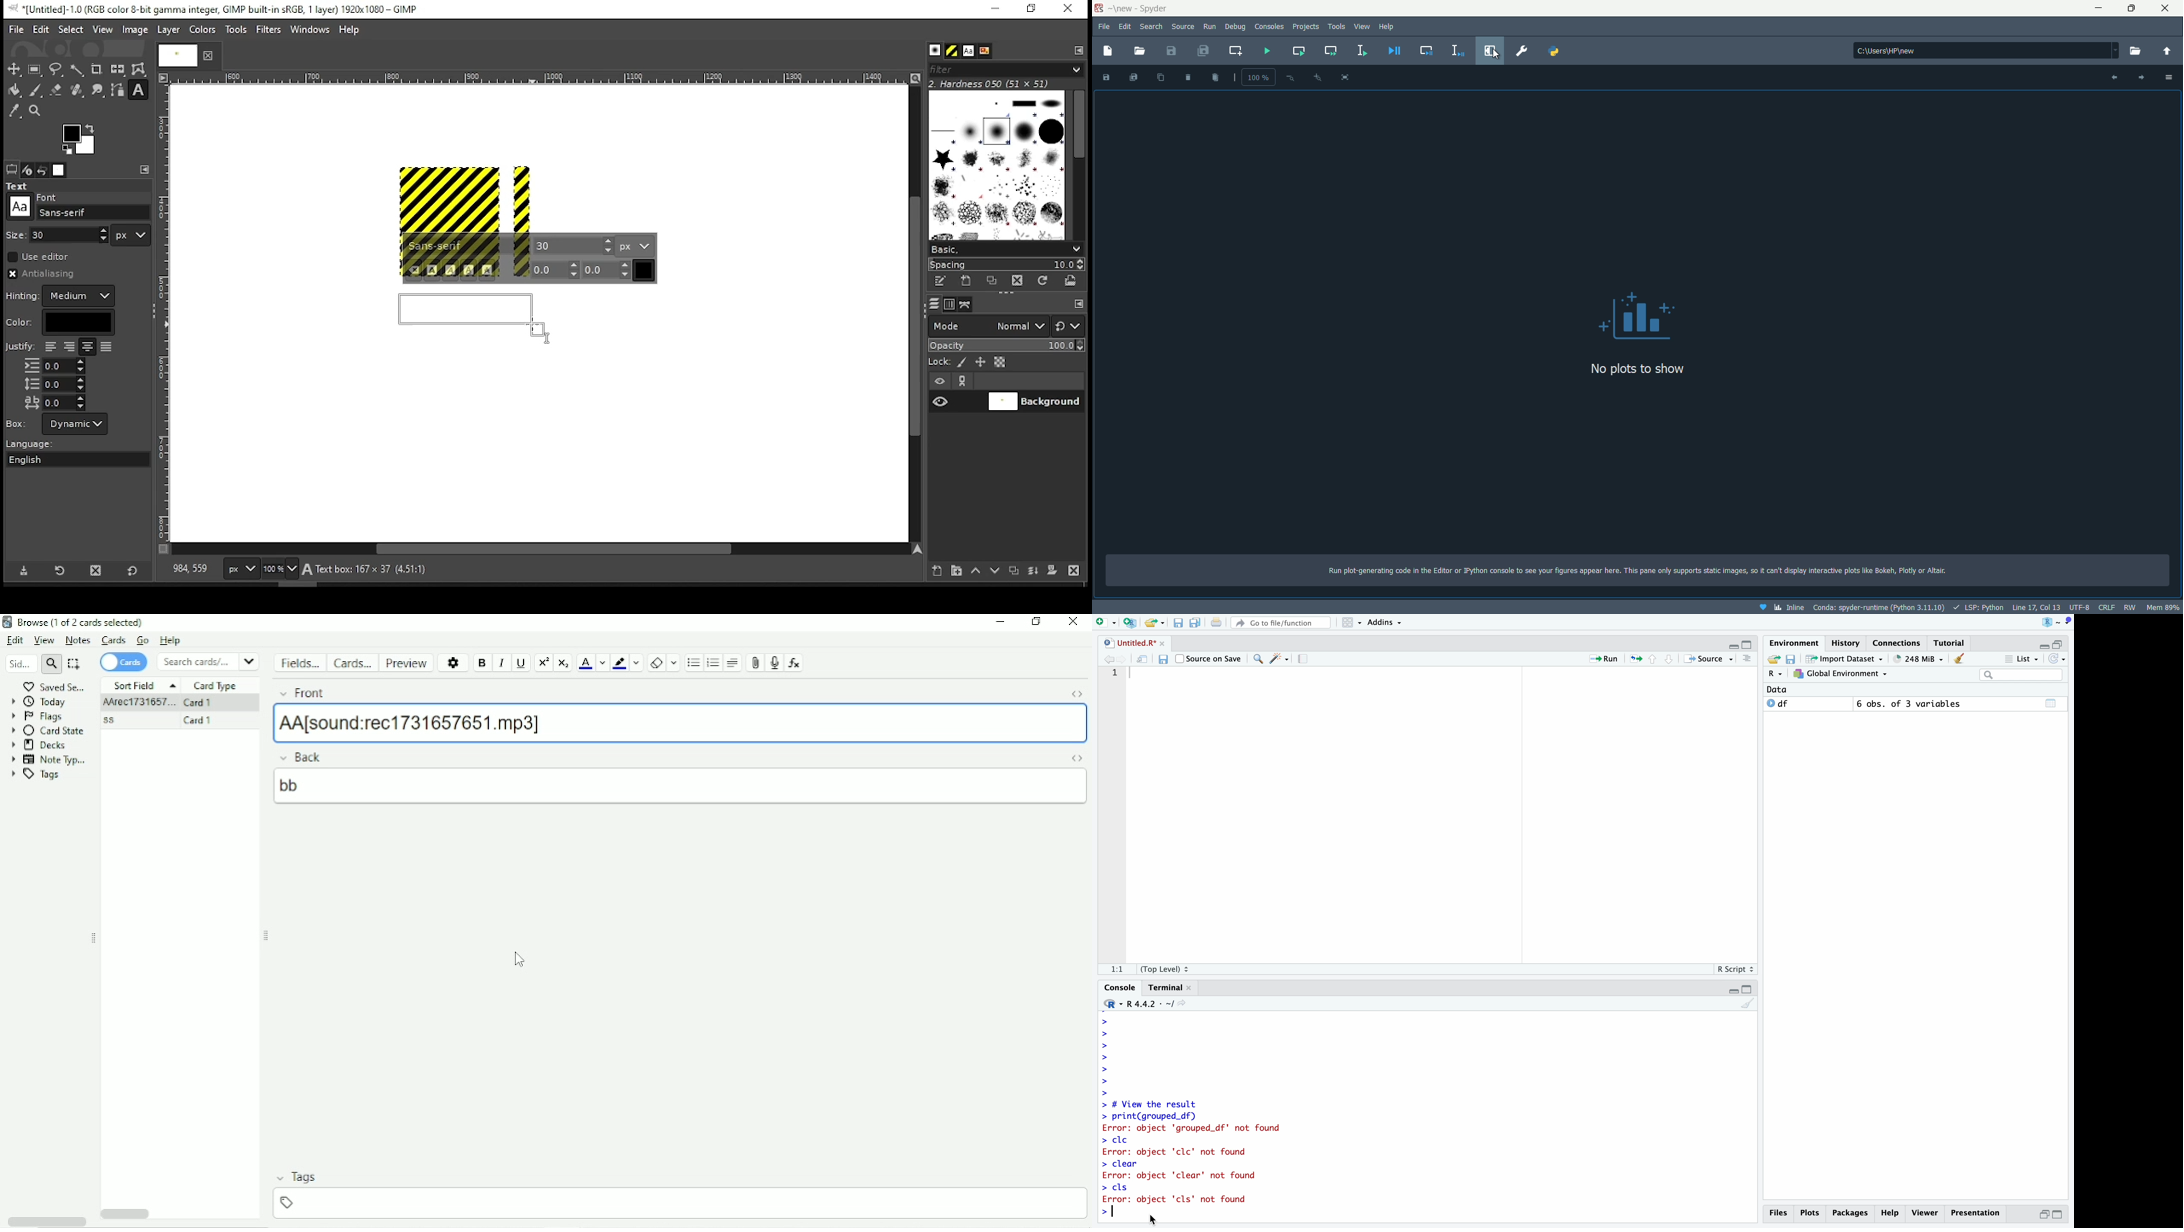  Describe the element at coordinates (1733, 990) in the screenshot. I see `Hide` at that location.